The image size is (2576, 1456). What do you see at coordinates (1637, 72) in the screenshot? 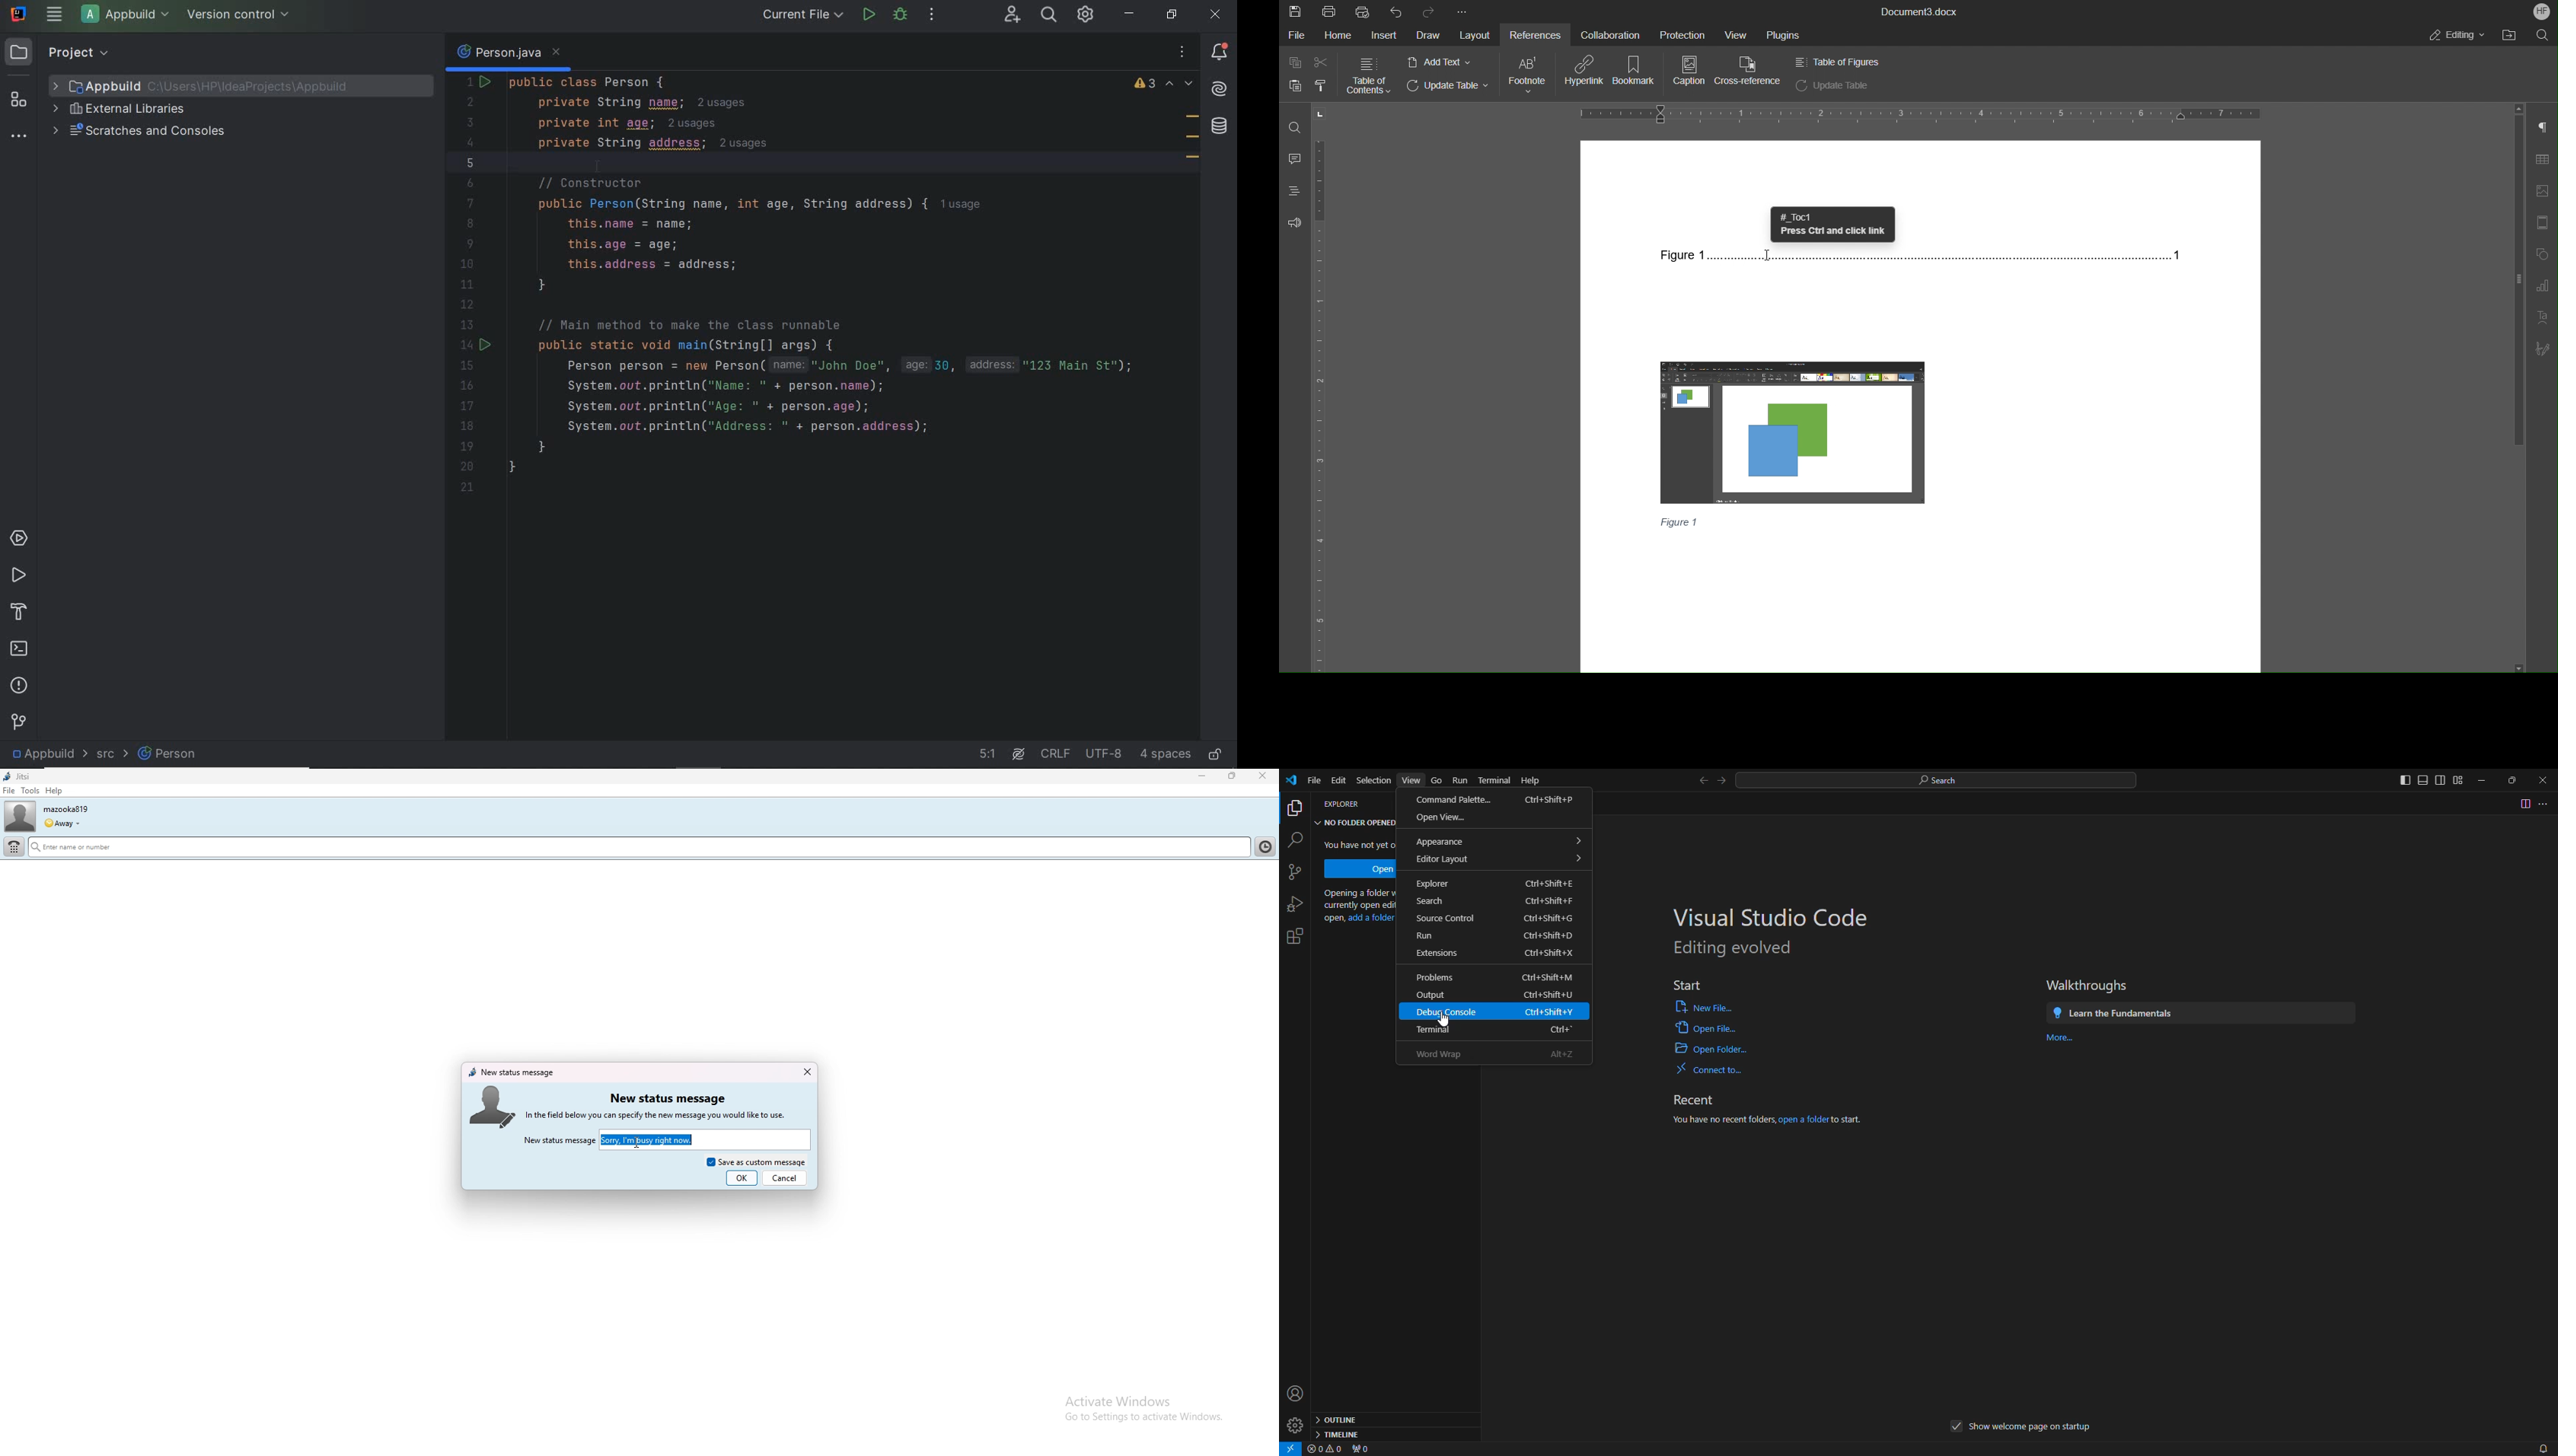
I see `Bookmark` at bounding box center [1637, 72].